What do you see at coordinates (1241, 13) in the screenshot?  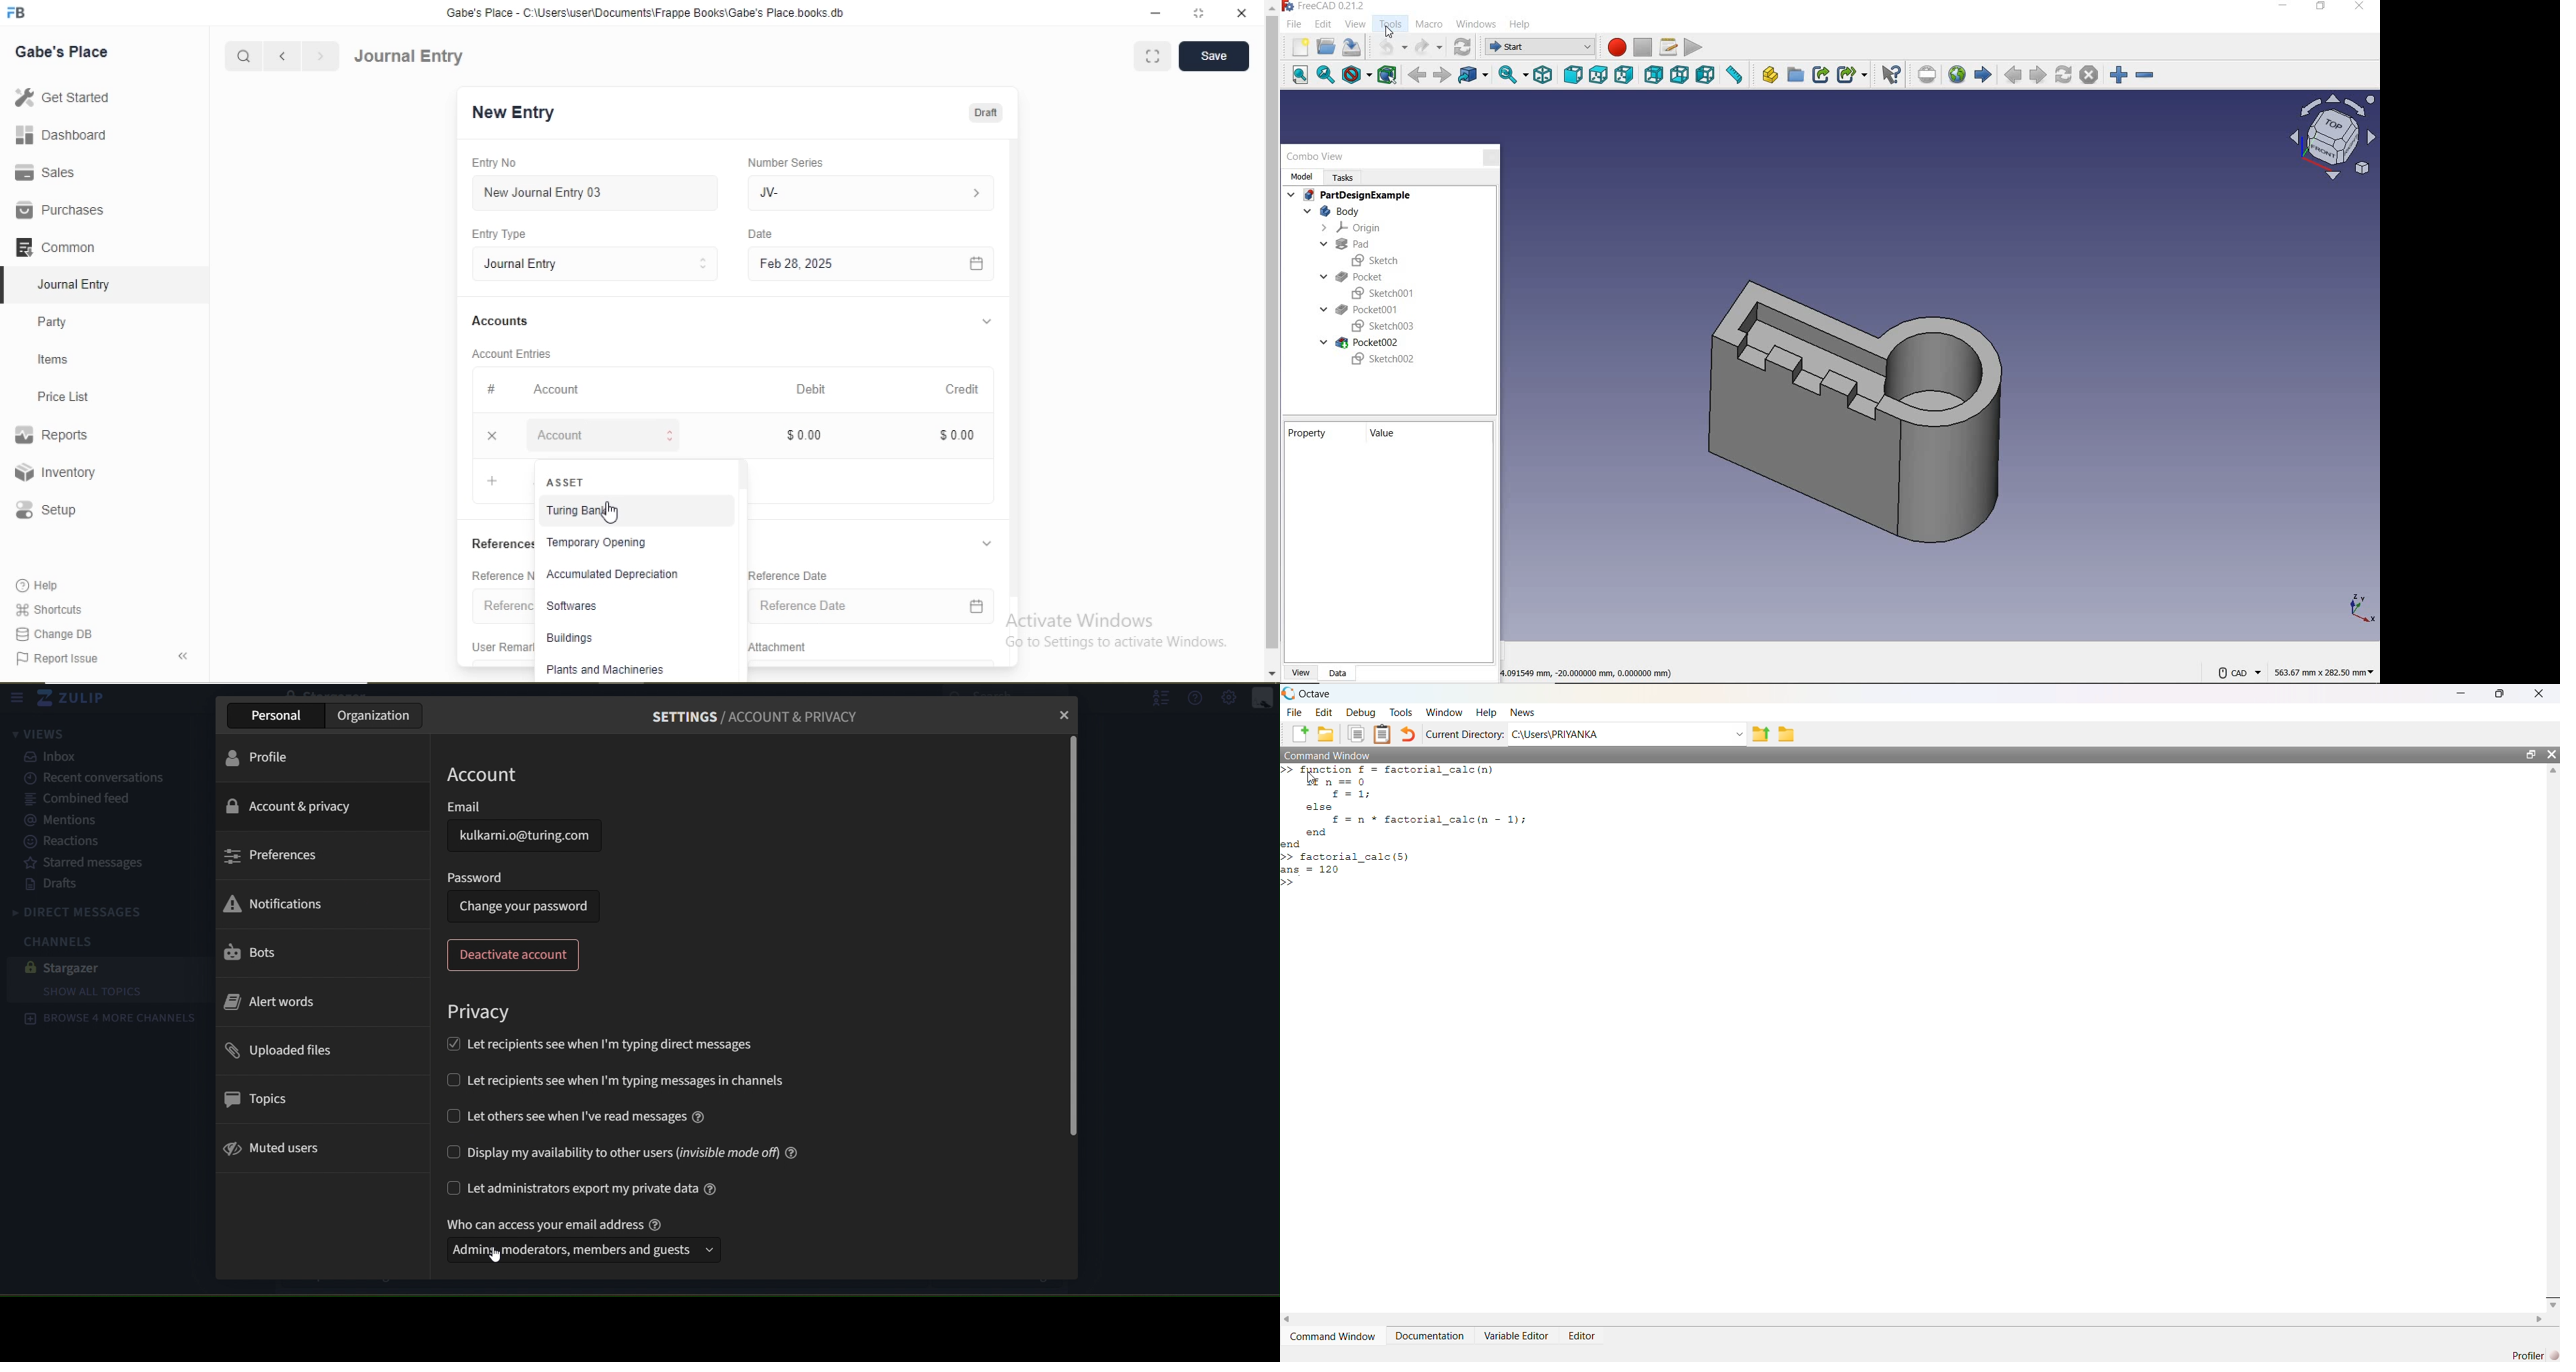 I see `close` at bounding box center [1241, 13].